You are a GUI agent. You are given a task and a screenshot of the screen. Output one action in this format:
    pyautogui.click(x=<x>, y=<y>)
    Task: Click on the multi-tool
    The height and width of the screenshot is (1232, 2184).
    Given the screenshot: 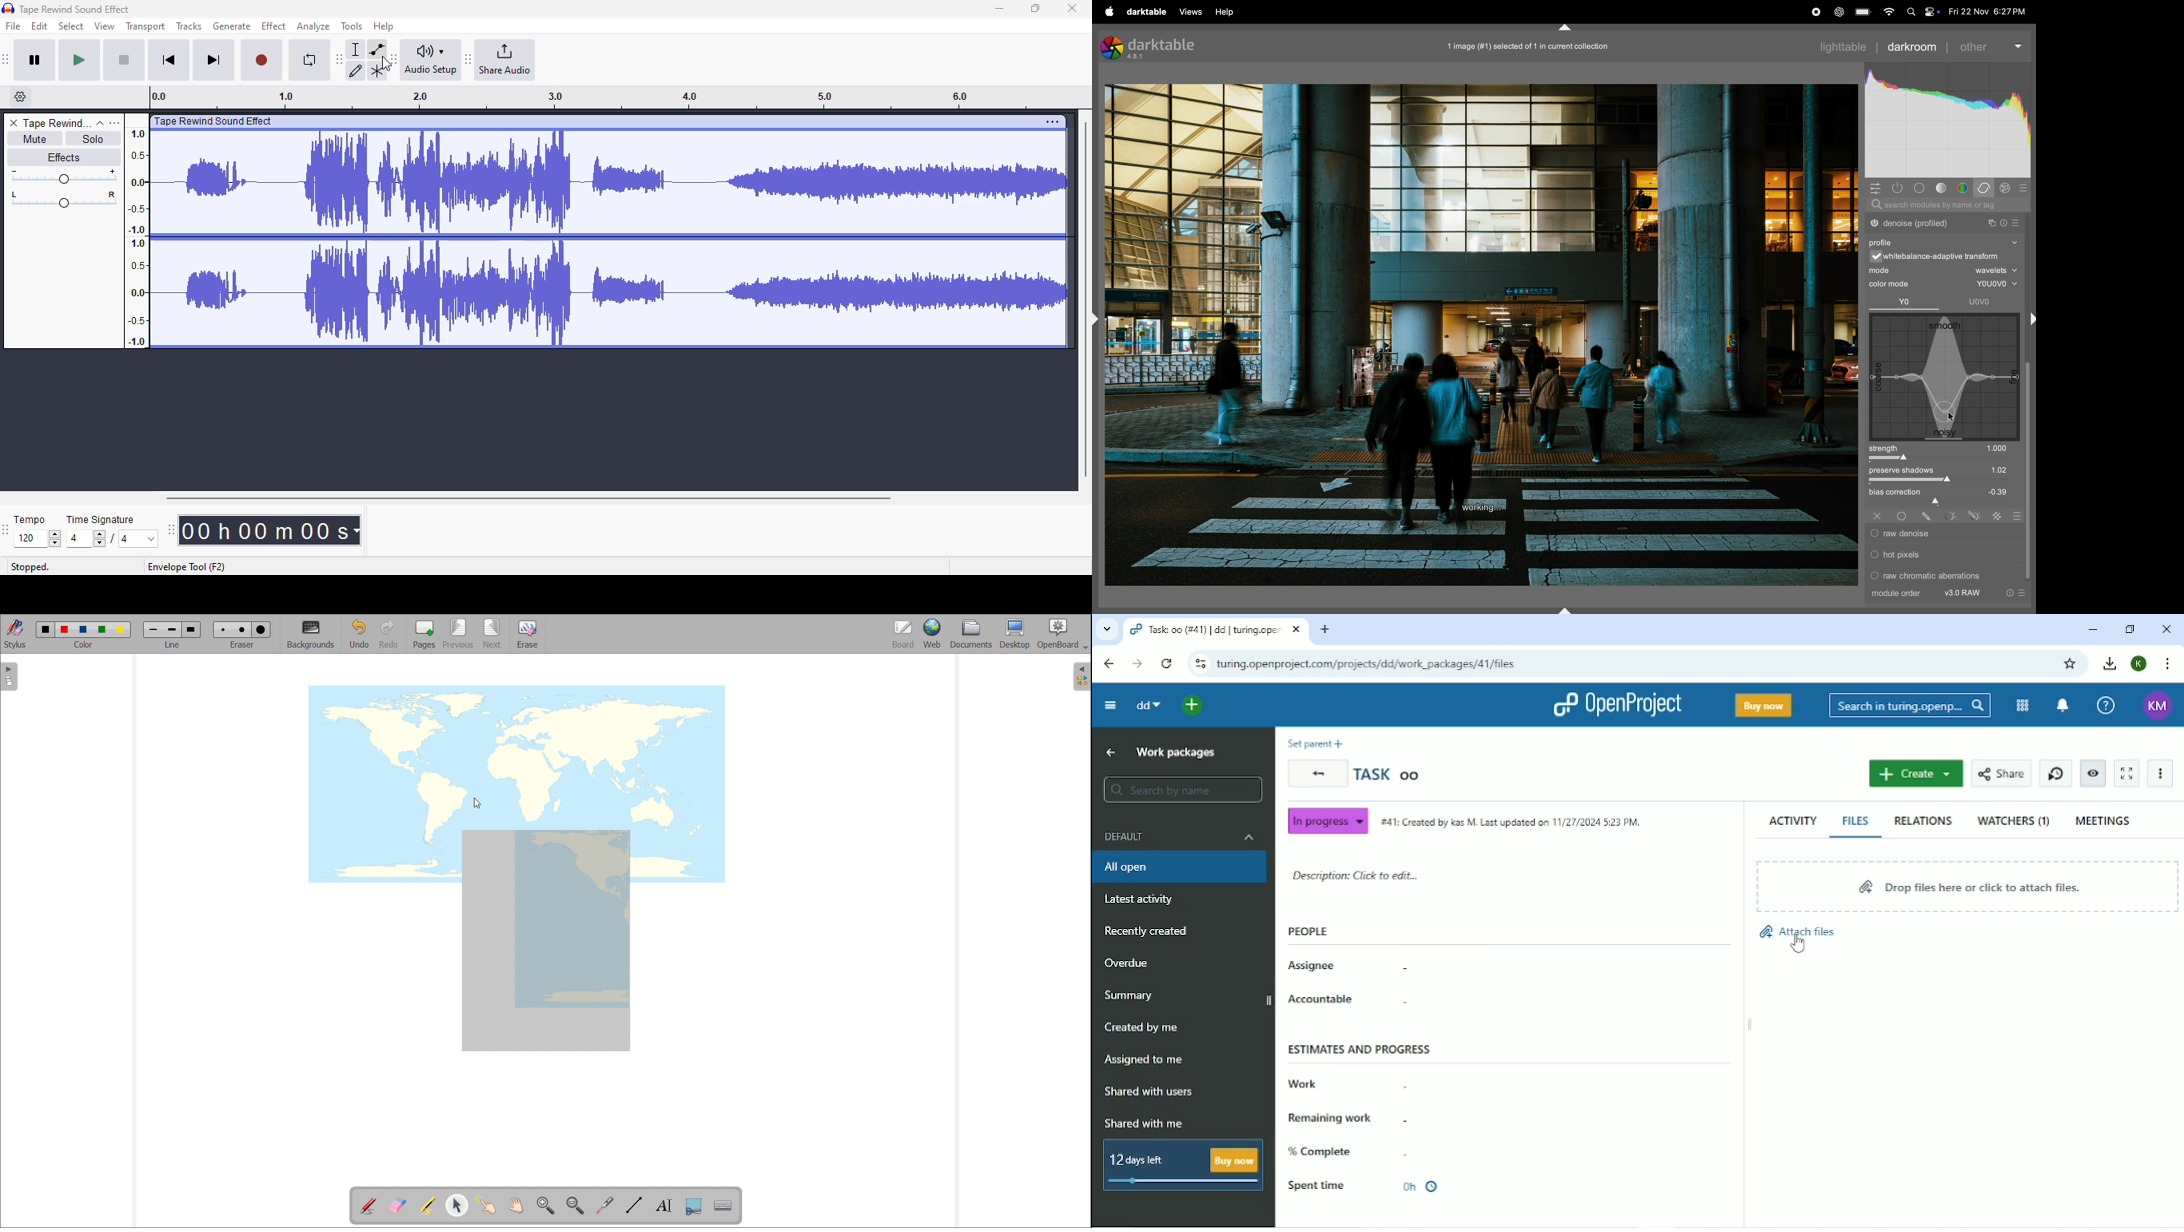 What is the action you would take?
    pyautogui.click(x=377, y=71)
    